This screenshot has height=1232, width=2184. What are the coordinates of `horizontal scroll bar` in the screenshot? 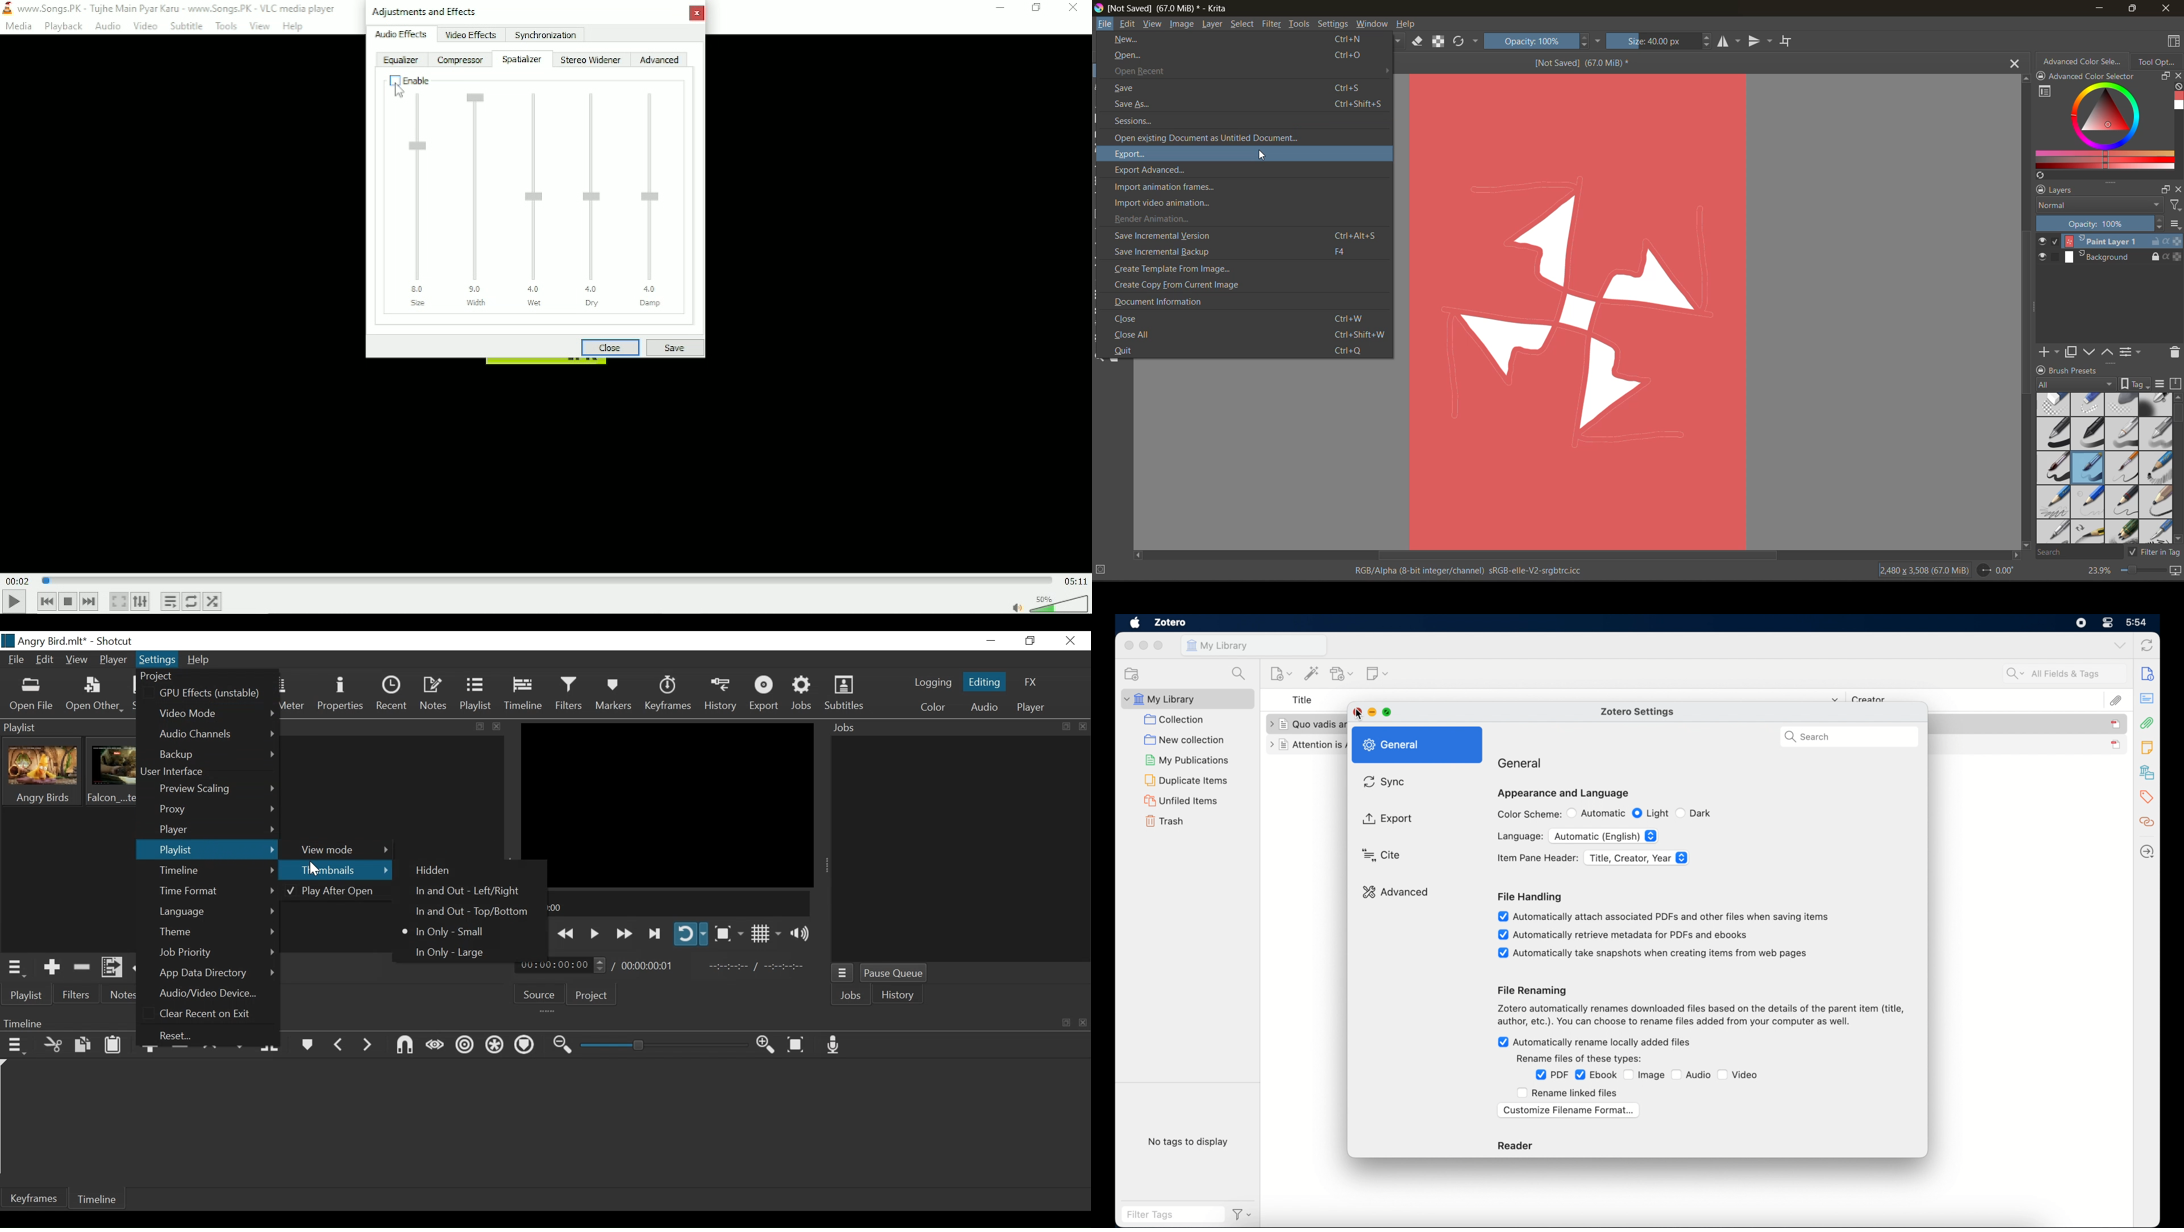 It's located at (1576, 556).